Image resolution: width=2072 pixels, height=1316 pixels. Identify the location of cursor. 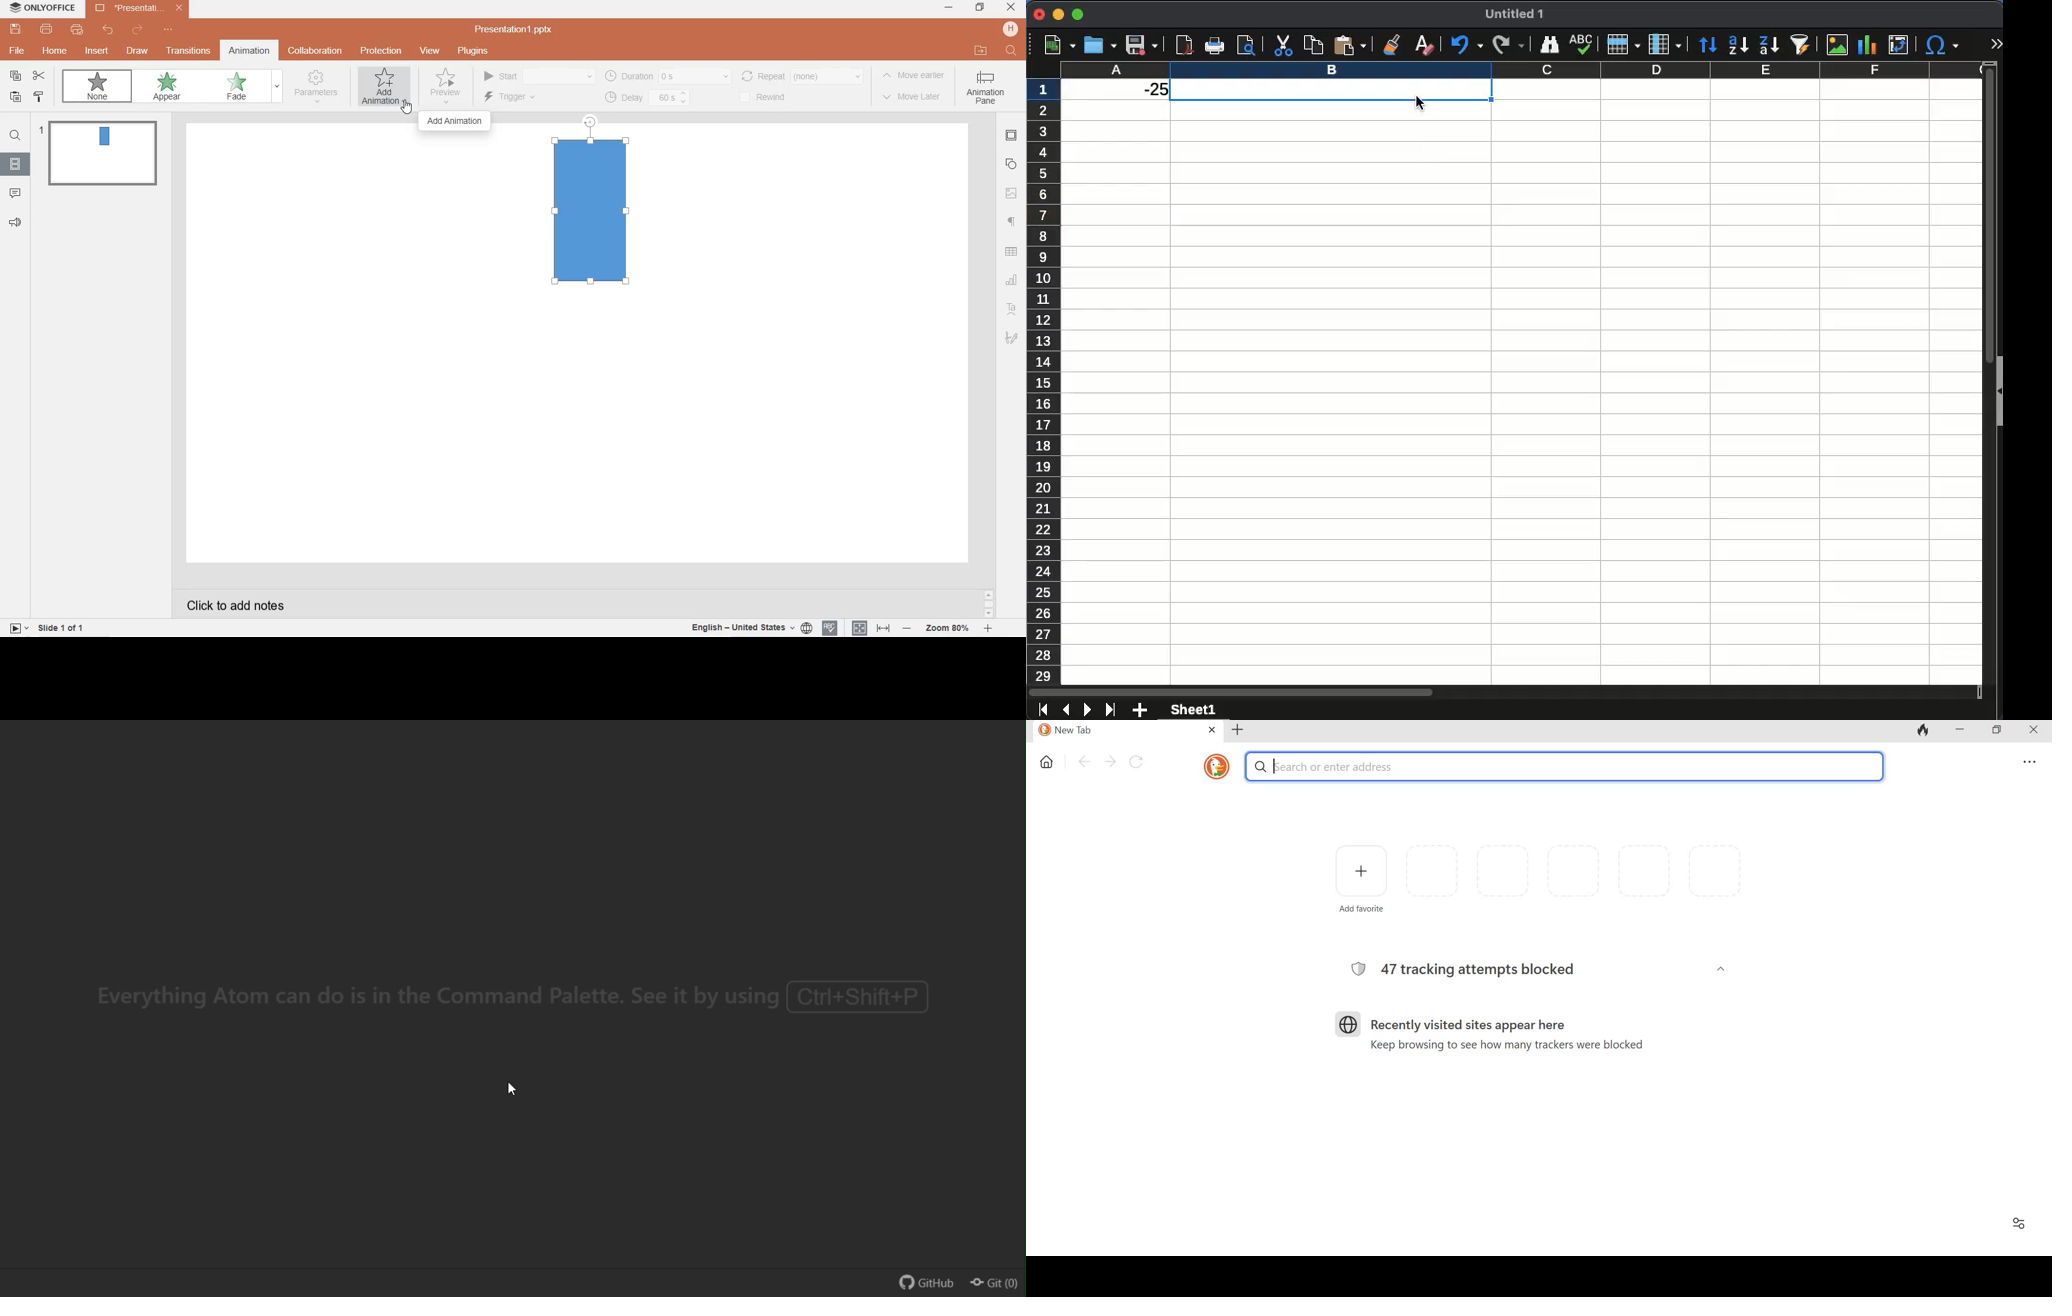
(1423, 110).